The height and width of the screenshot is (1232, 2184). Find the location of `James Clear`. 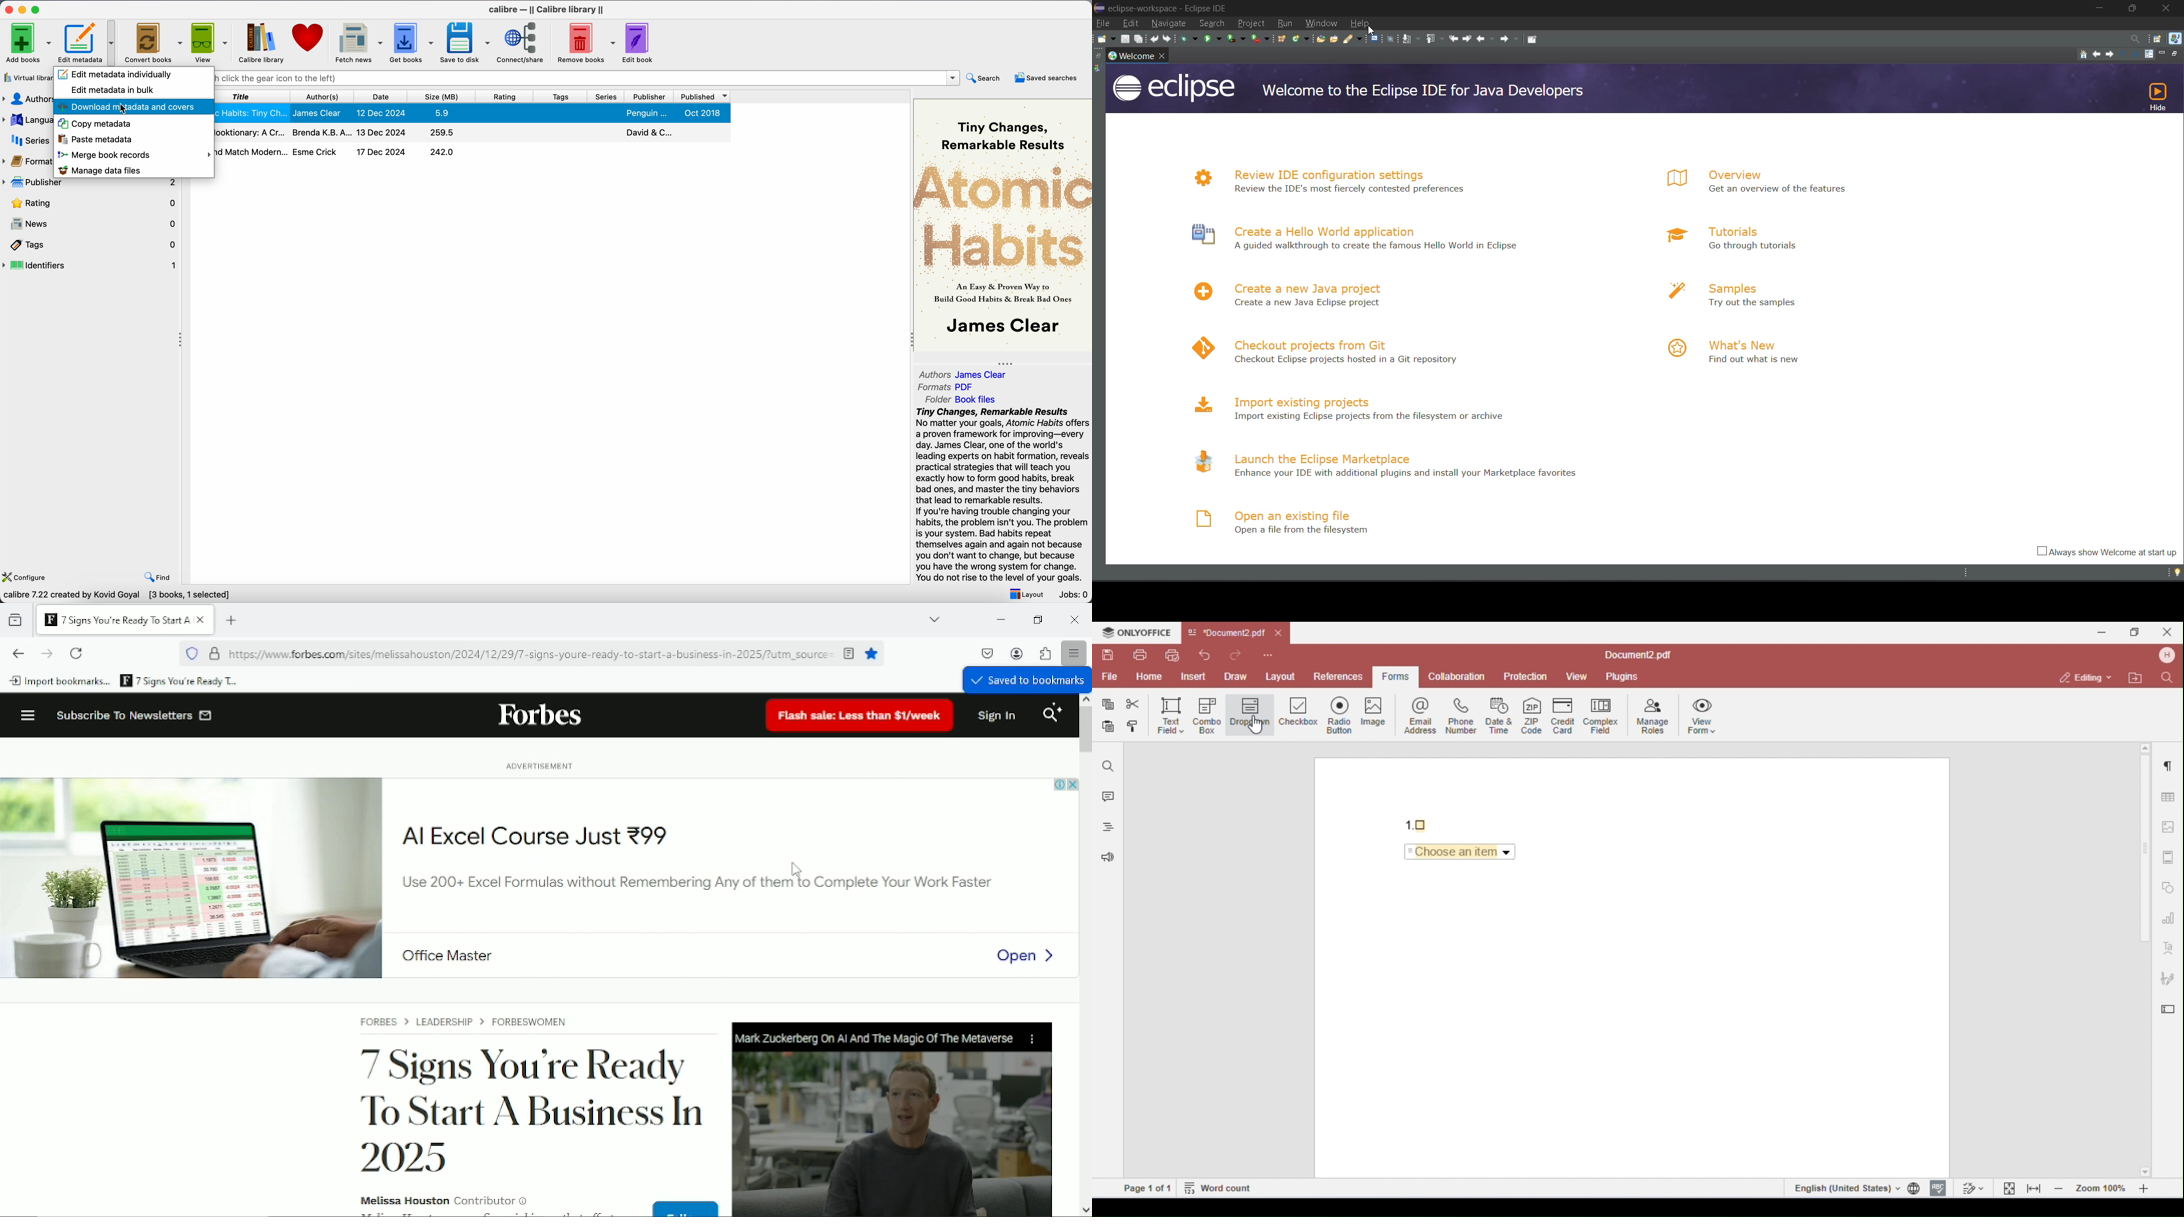

James Clear is located at coordinates (320, 113).